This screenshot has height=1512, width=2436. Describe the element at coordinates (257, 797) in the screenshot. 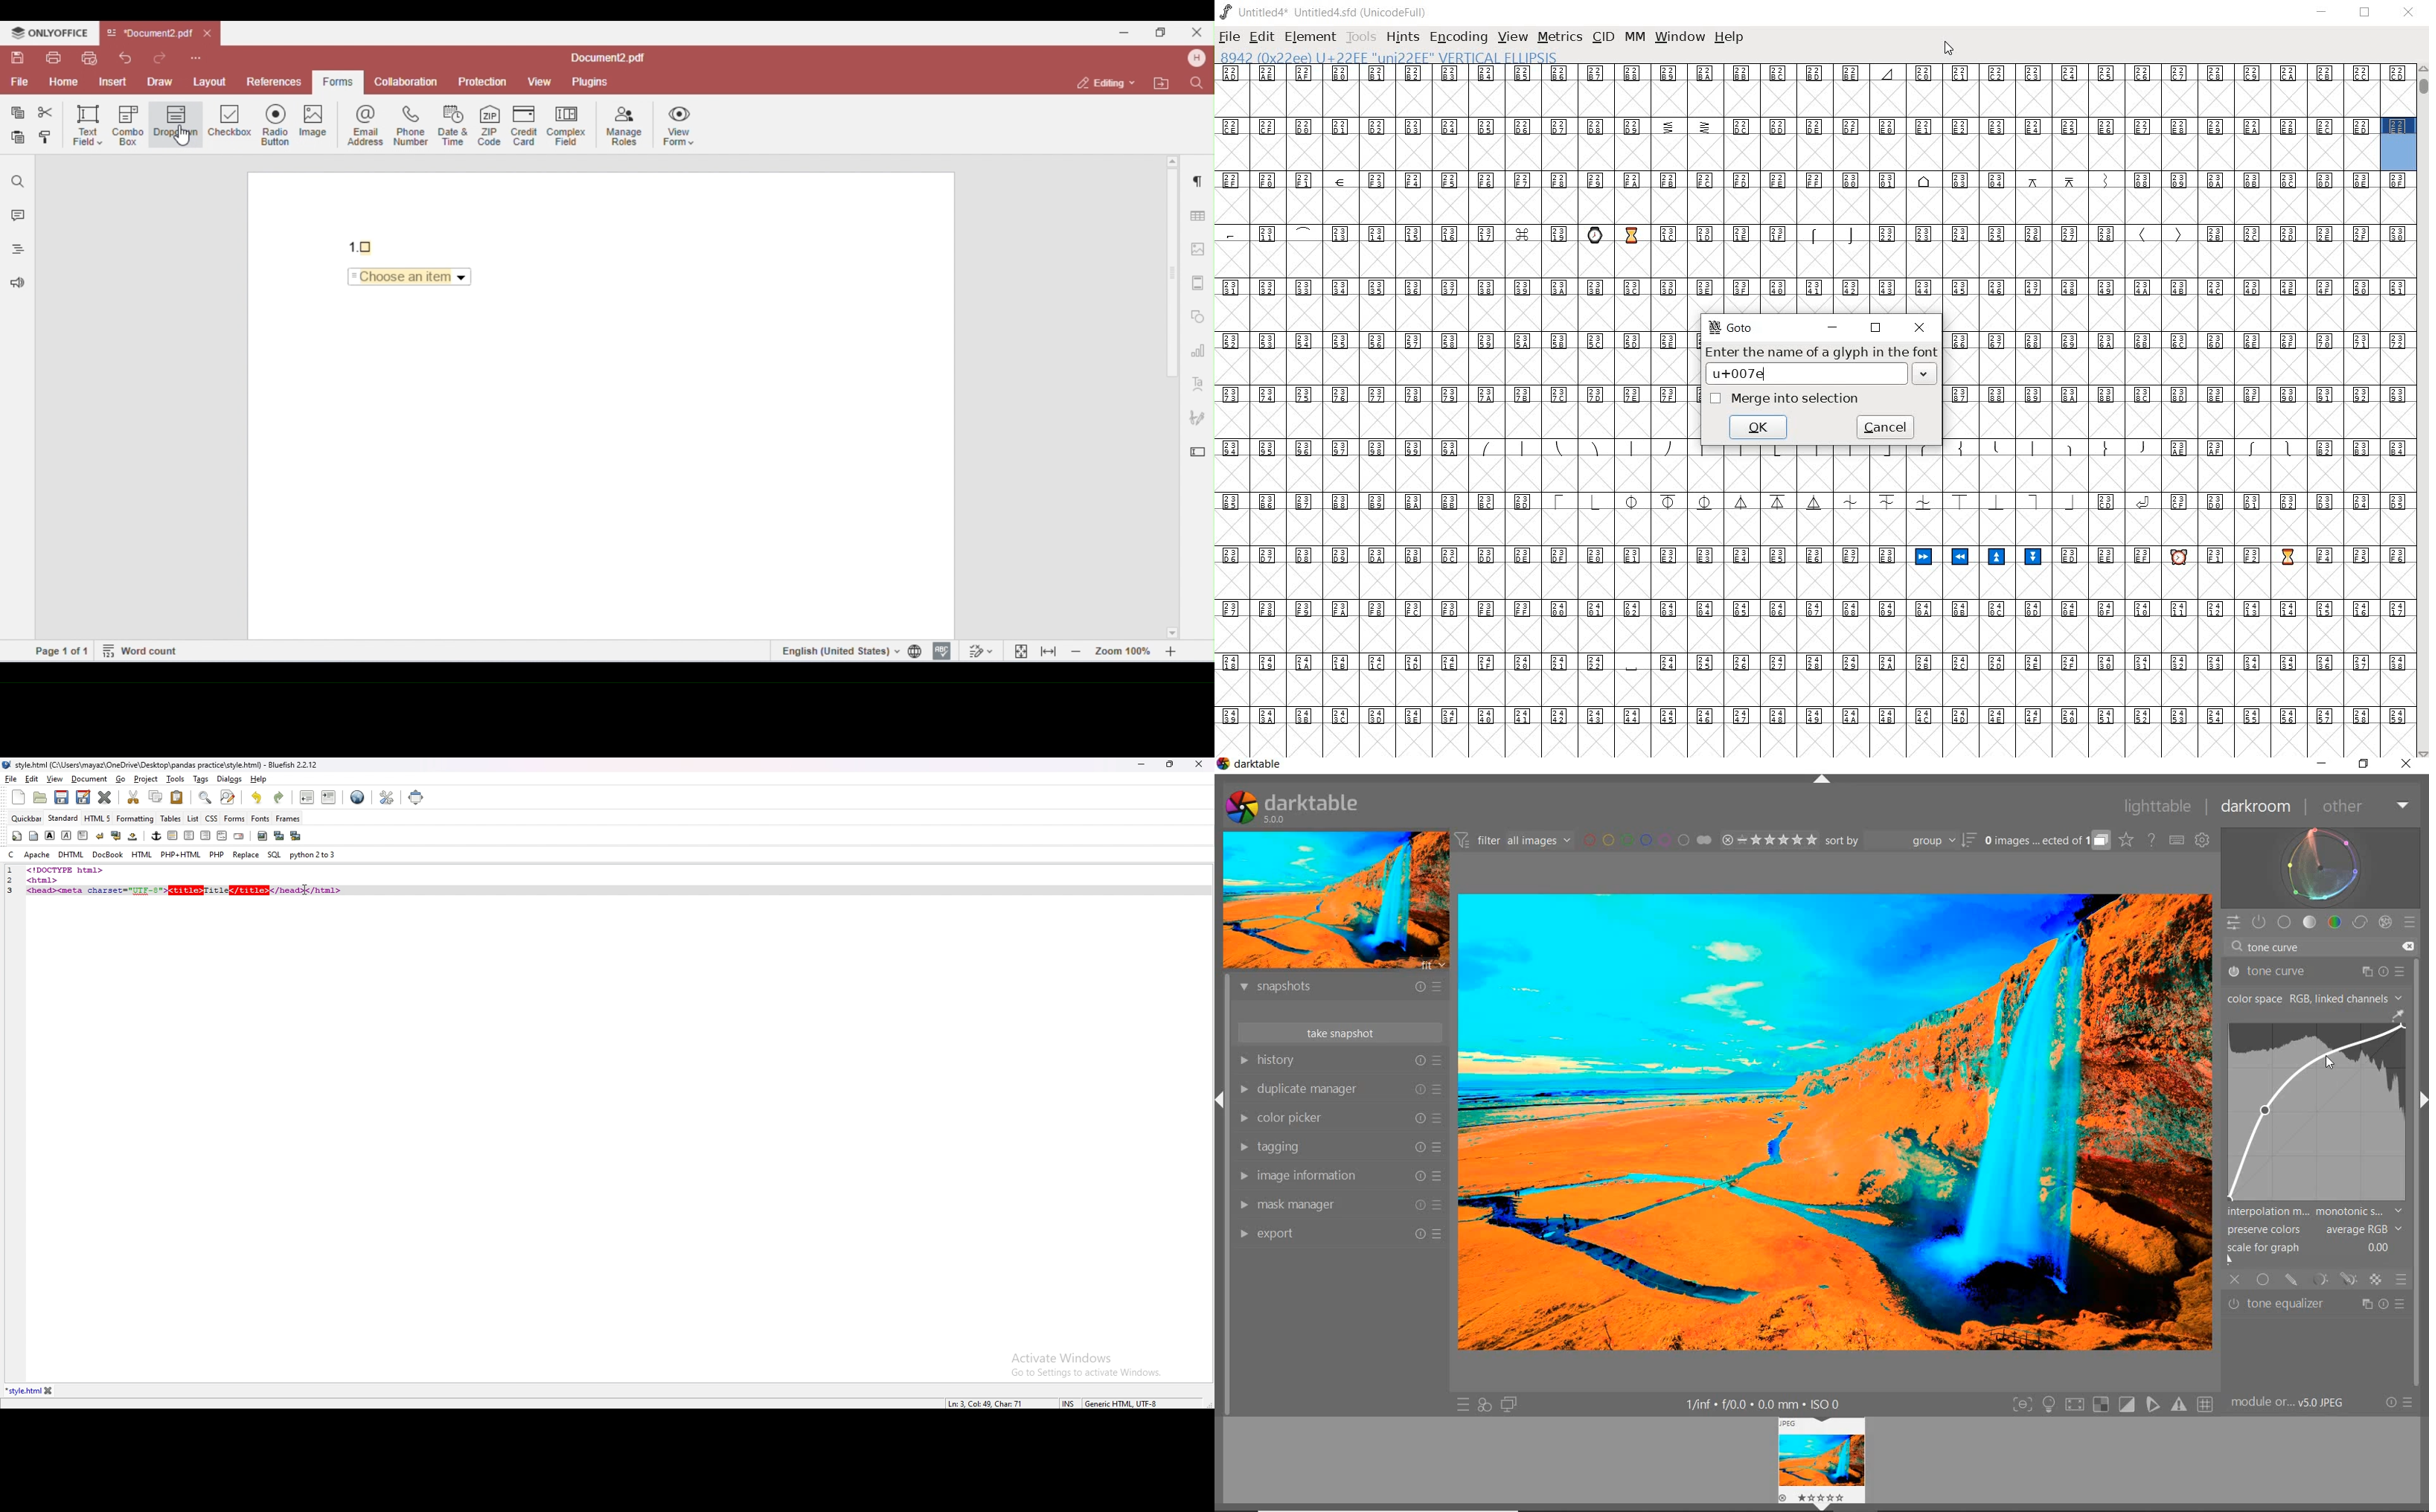

I see `undo` at that location.